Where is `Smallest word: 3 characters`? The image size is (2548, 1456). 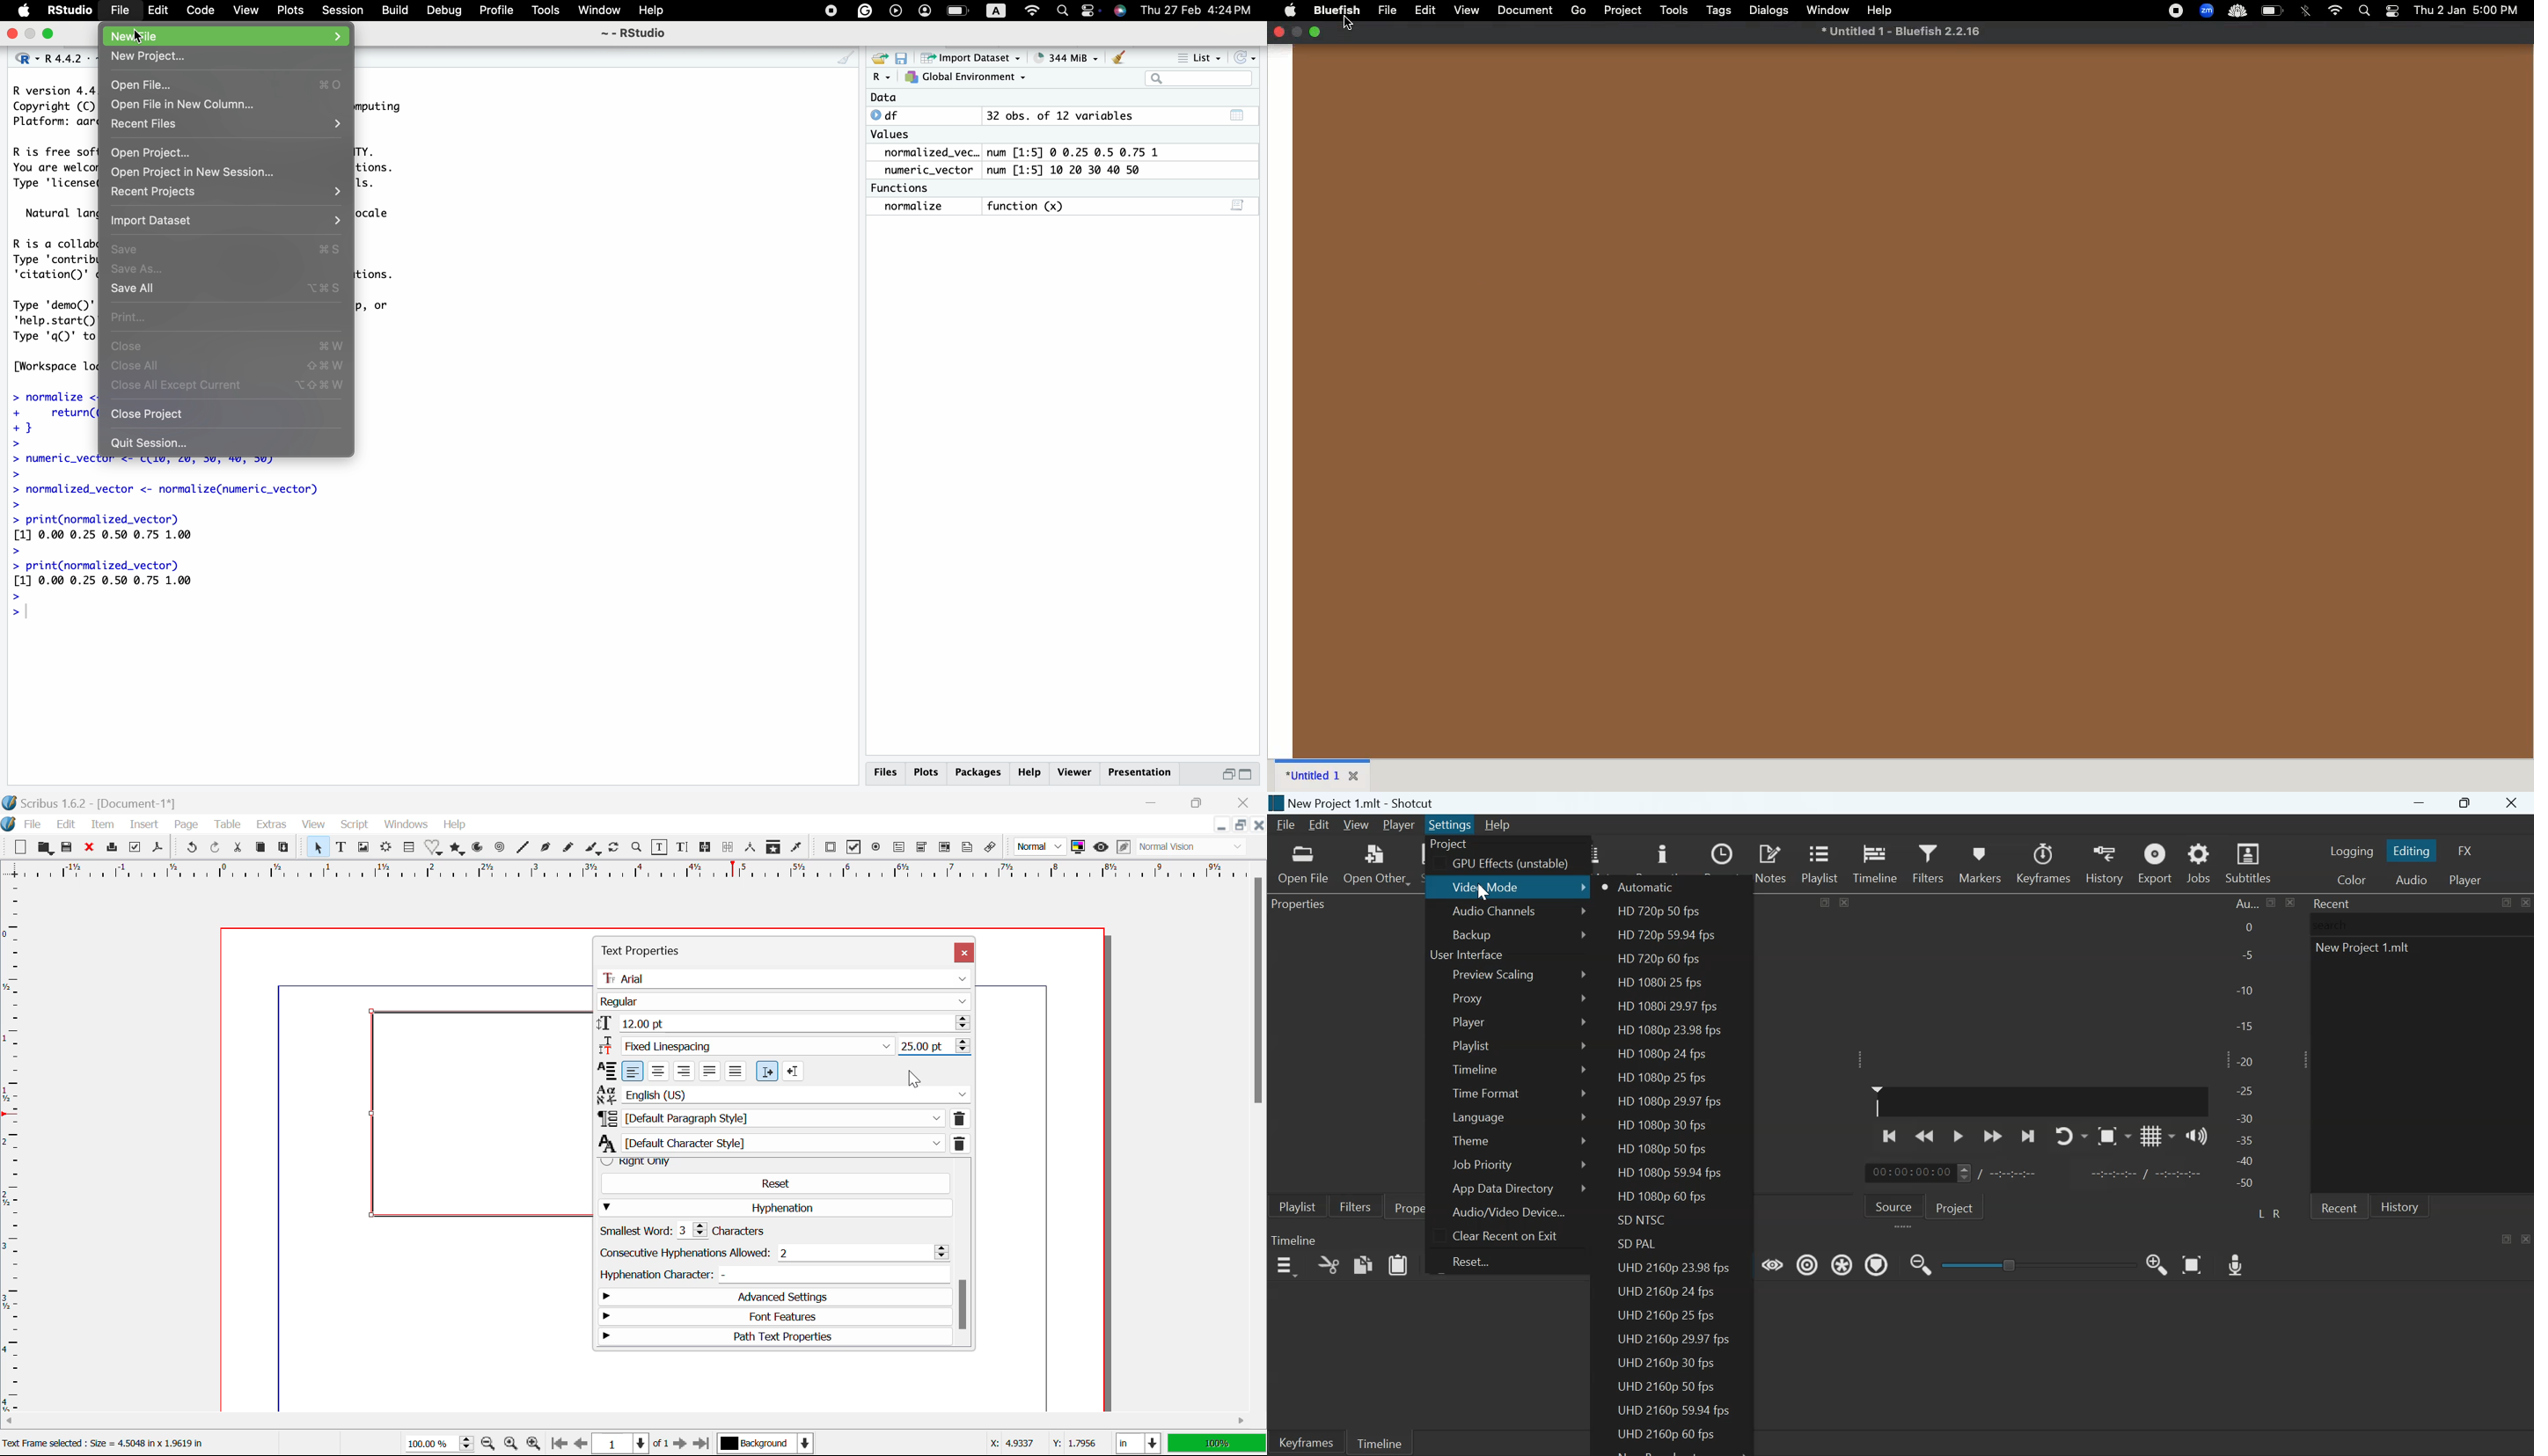 Smallest word: 3 characters is located at coordinates (698, 1231).